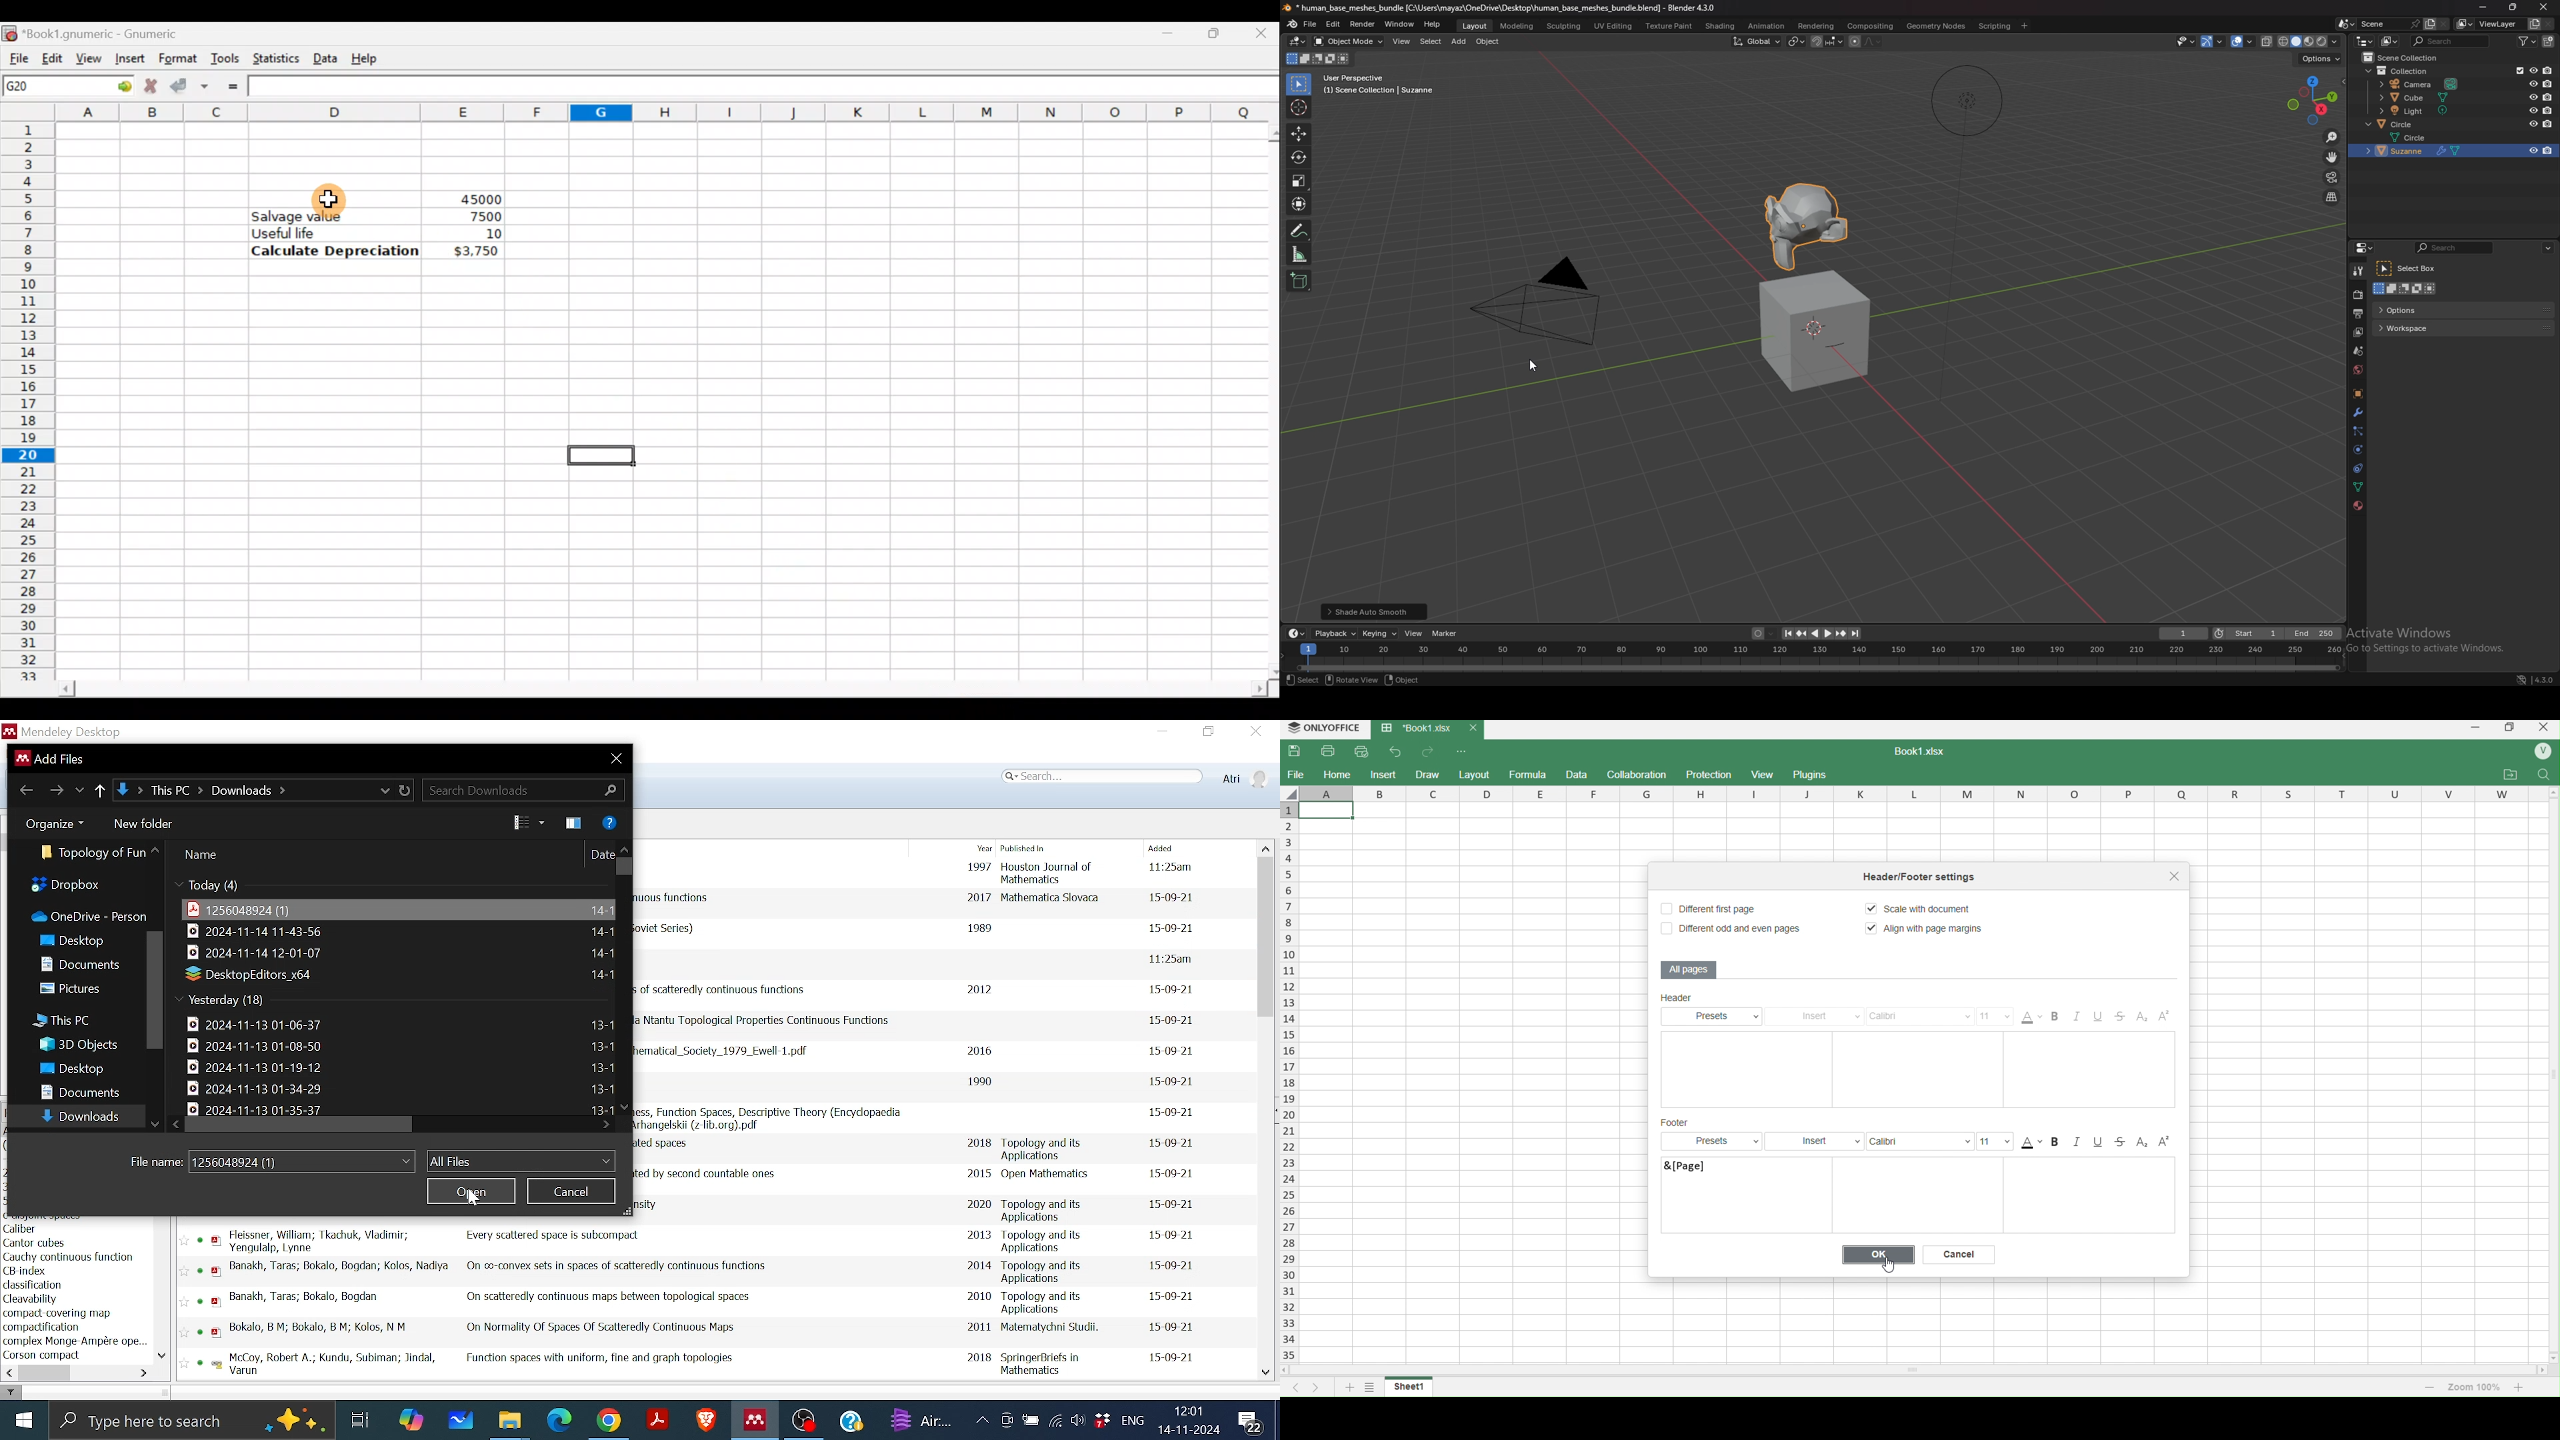 The height and width of the screenshot is (1456, 2576). What do you see at coordinates (1961, 1254) in the screenshot?
I see `Cancel` at bounding box center [1961, 1254].